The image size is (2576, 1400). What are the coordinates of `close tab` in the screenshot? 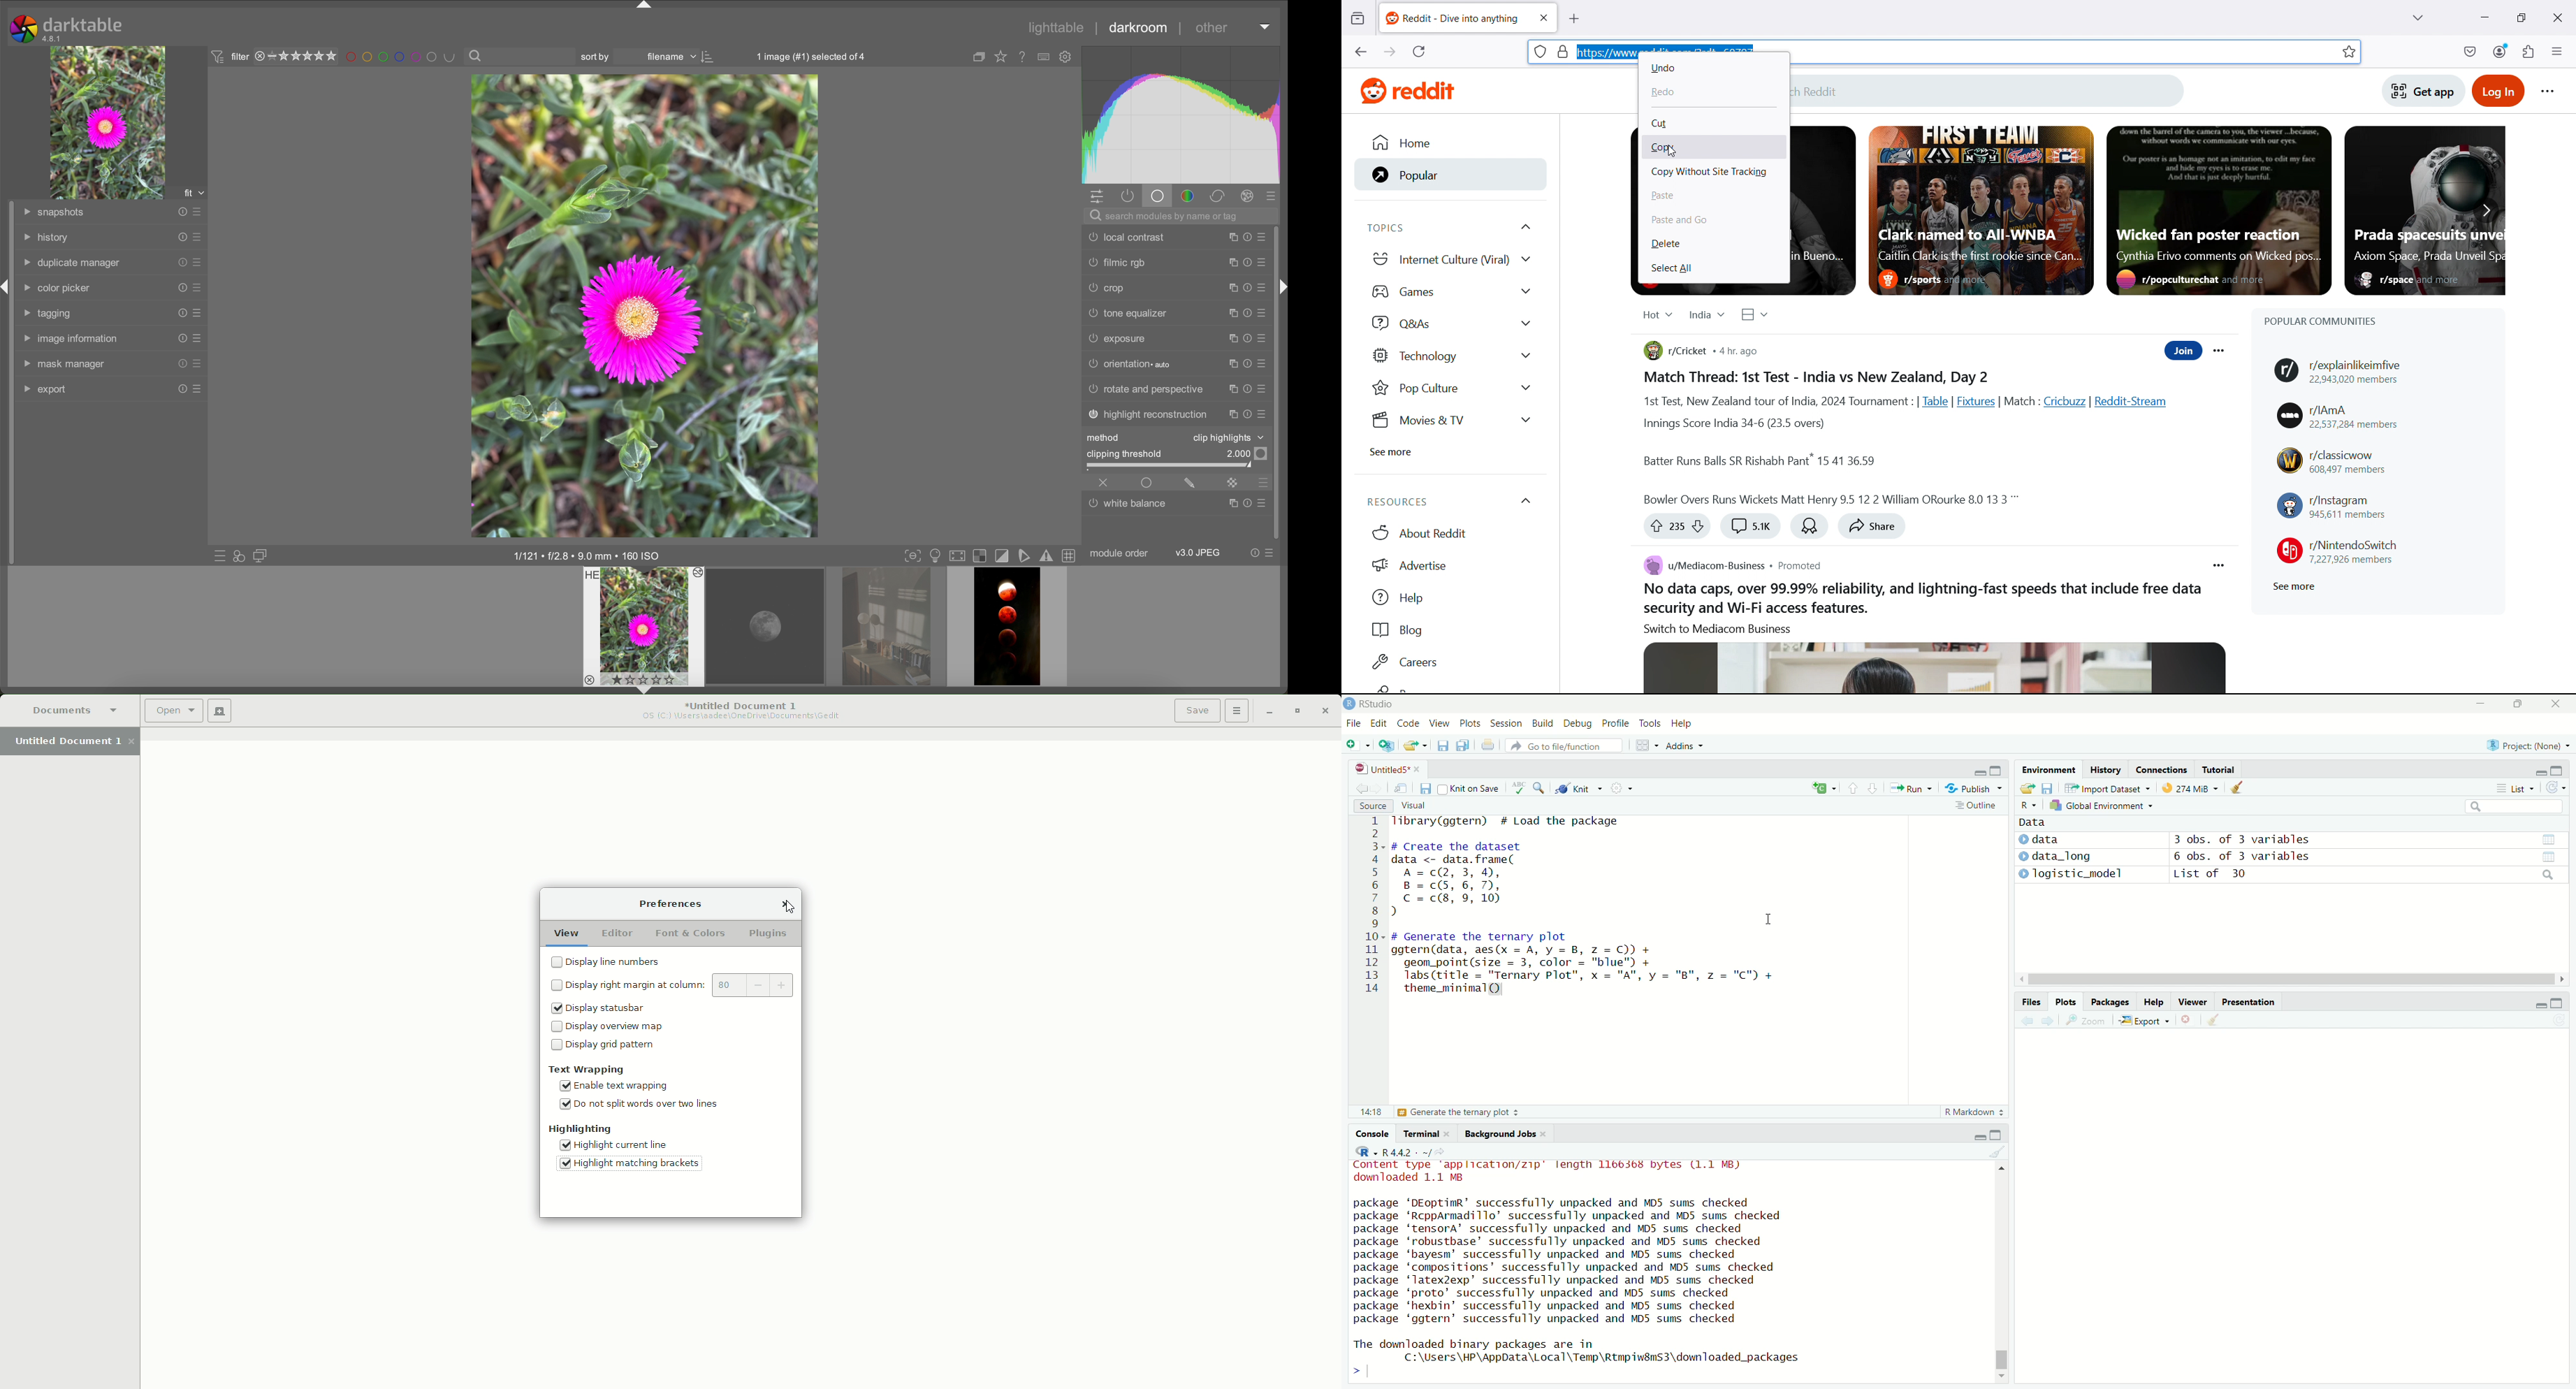 It's located at (1543, 17).